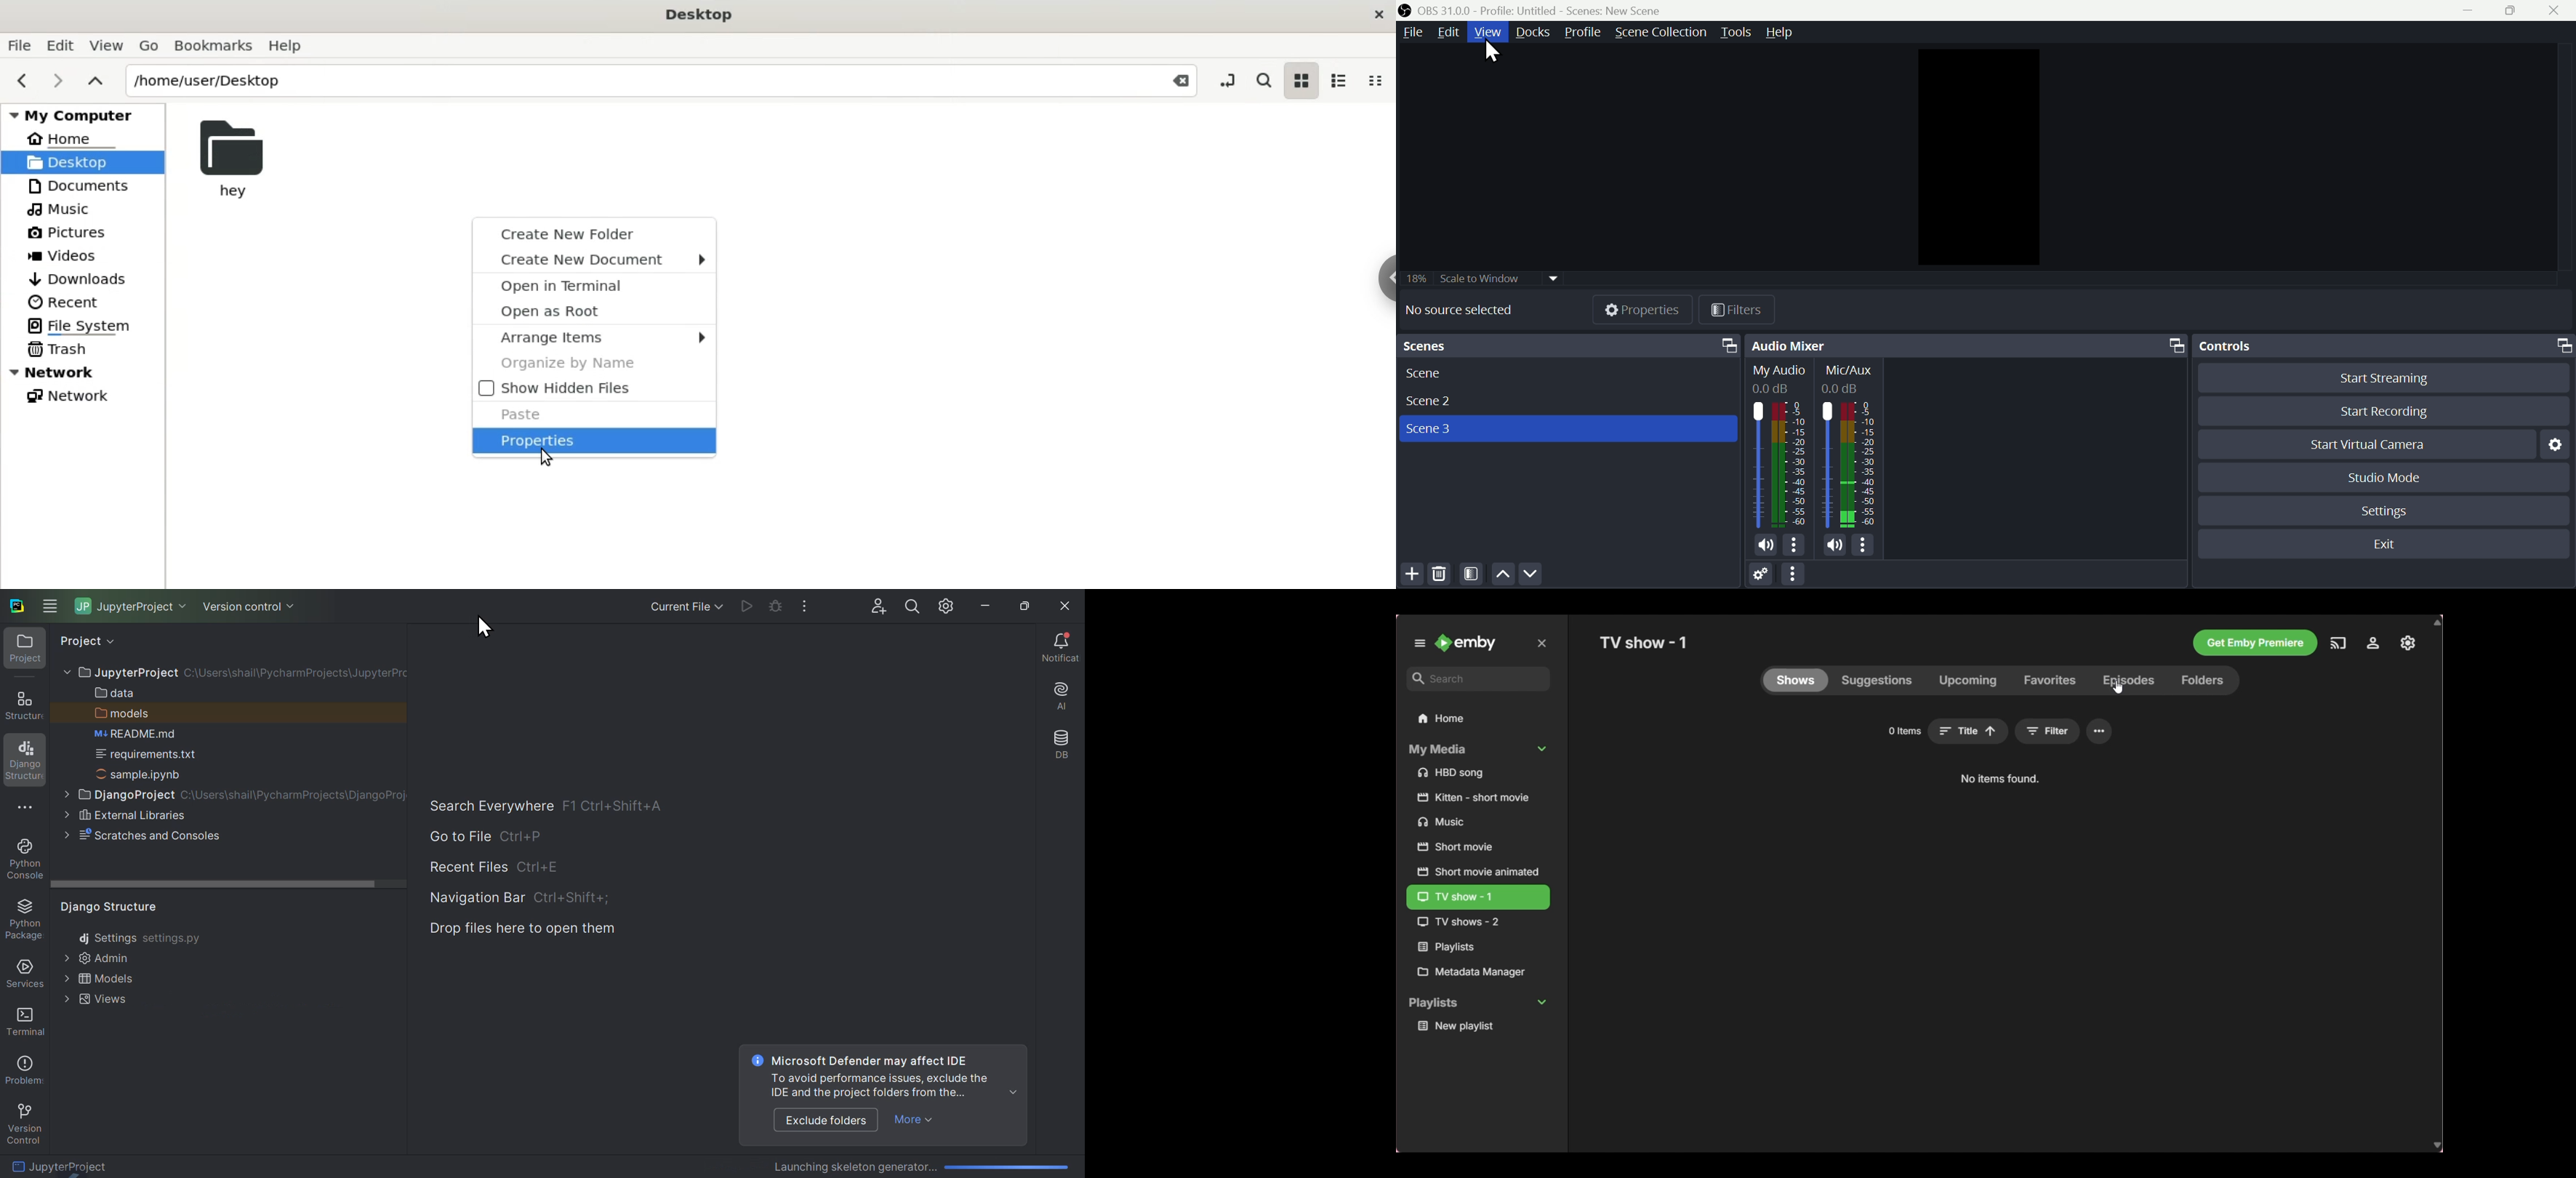 This screenshot has height=1204, width=2576. What do you see at coordinates (747, 607) in the screenshot?
I see `Run file` at bounding box center [747, 607].